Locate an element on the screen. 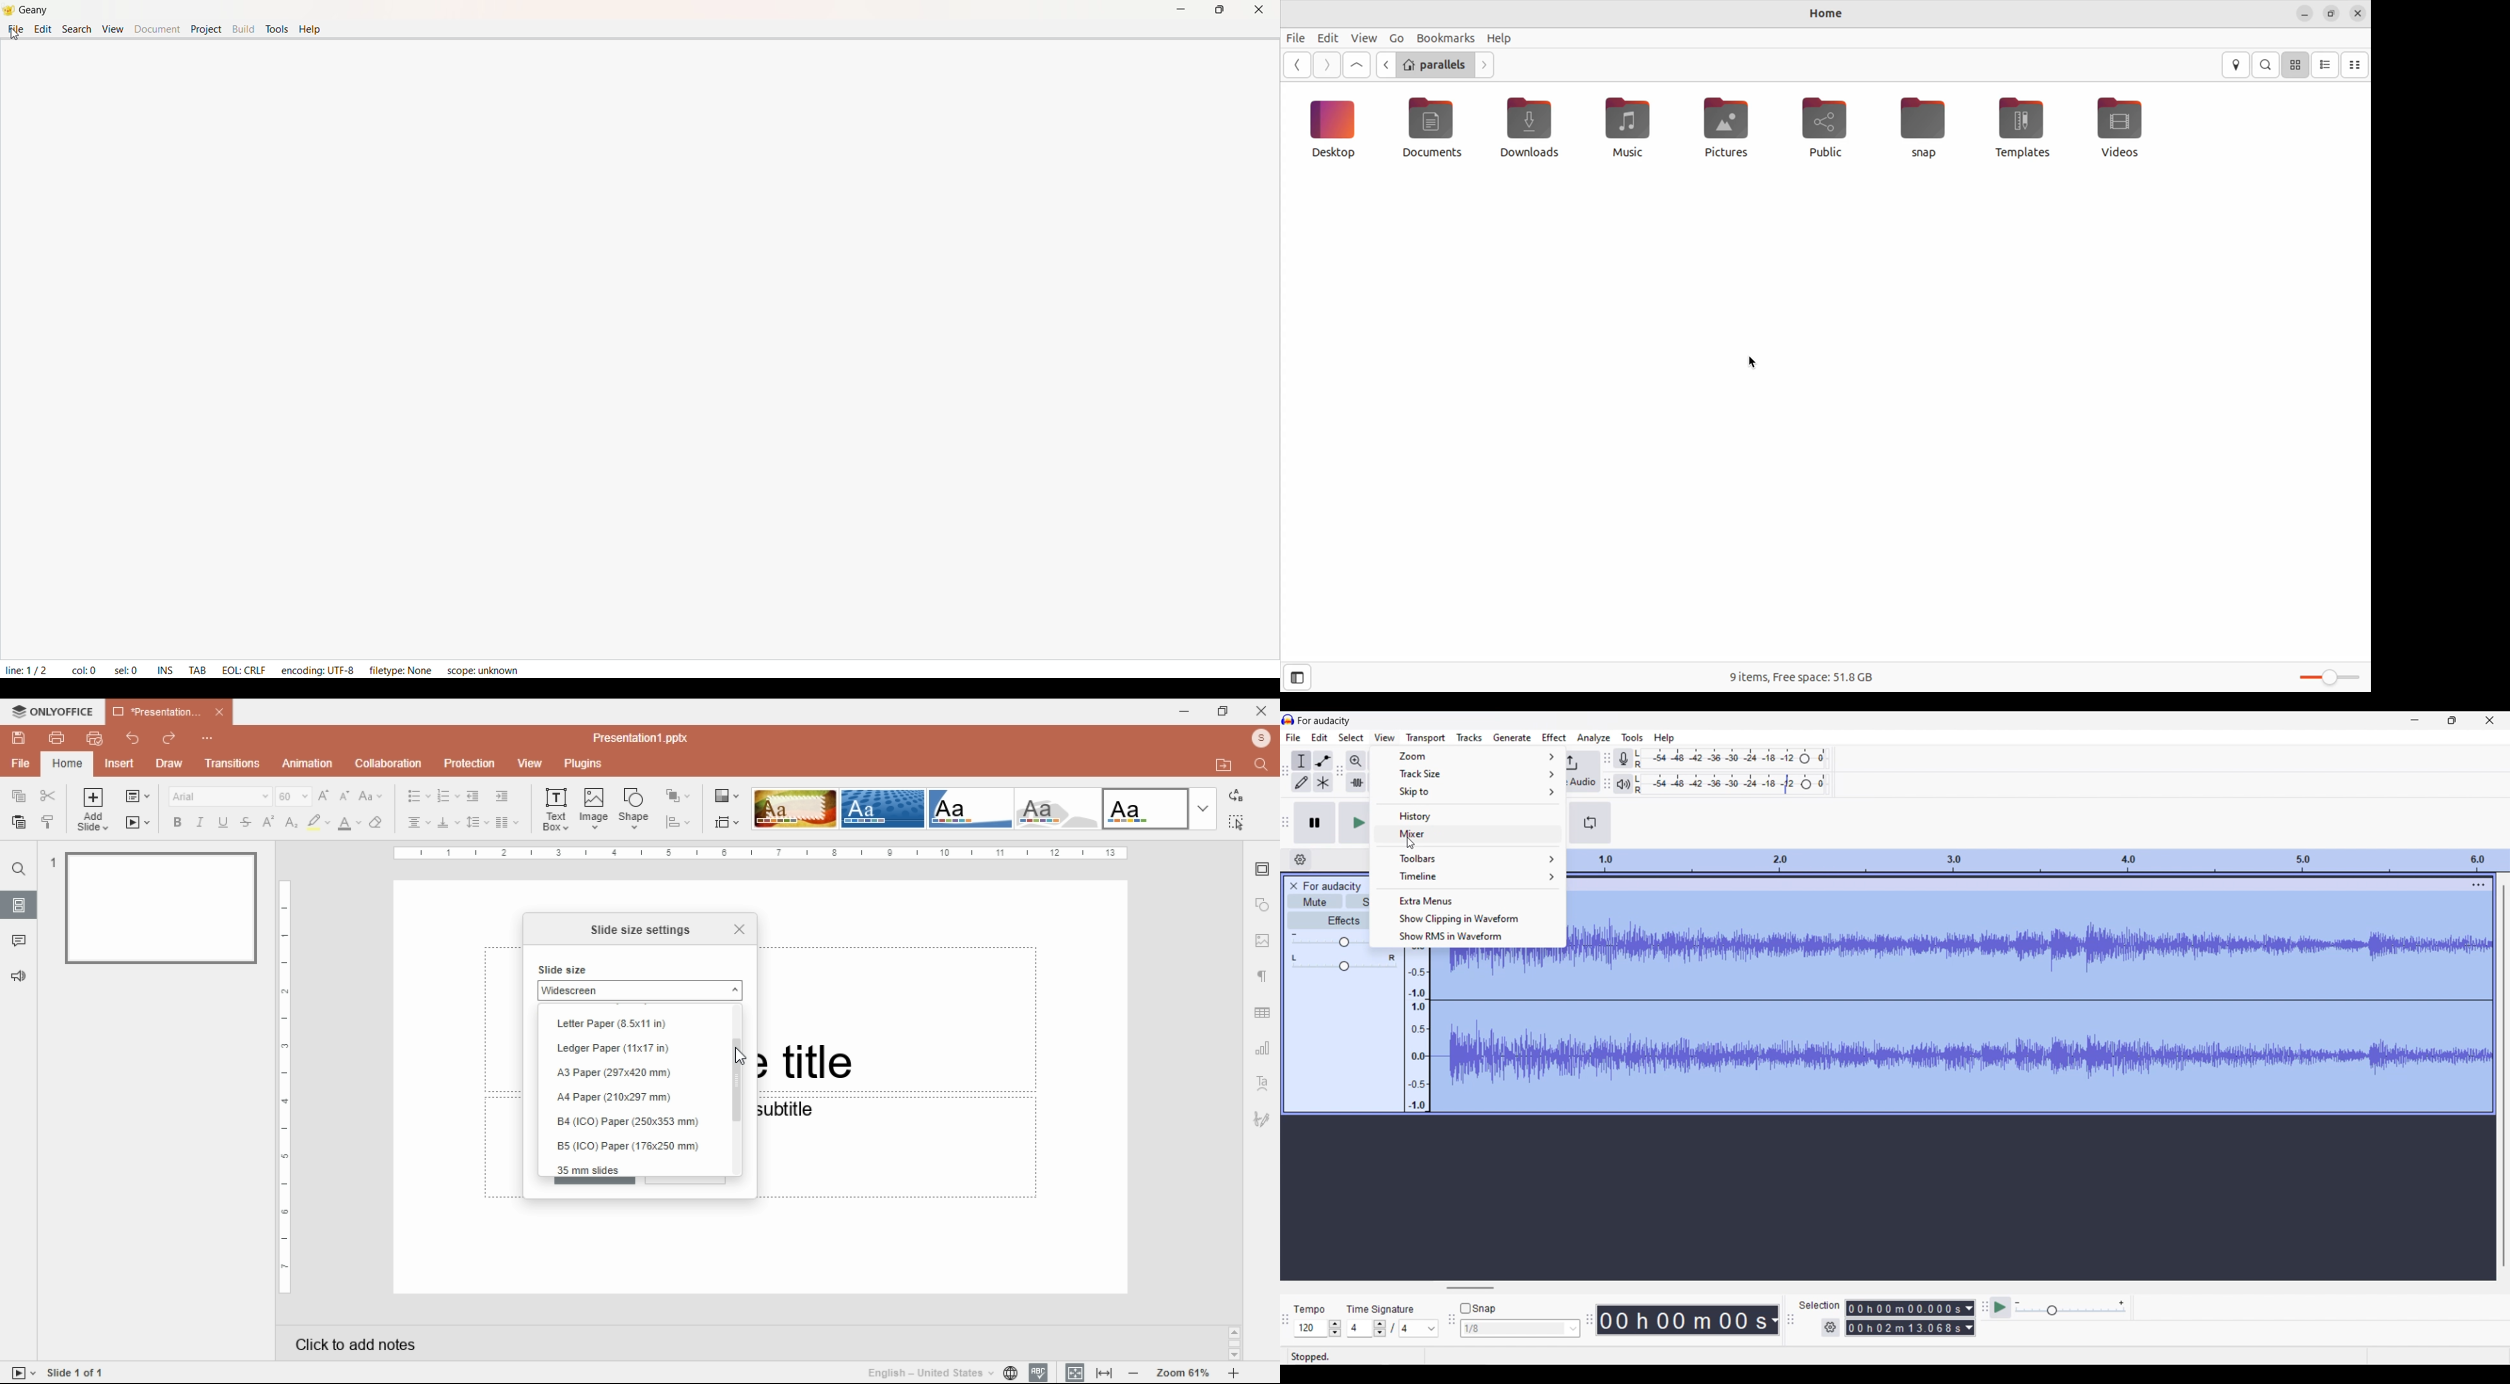 The width and height of the screenshot is (2520, 1400). Indicates selection duration settings is located at coordinates (1820, 1305).